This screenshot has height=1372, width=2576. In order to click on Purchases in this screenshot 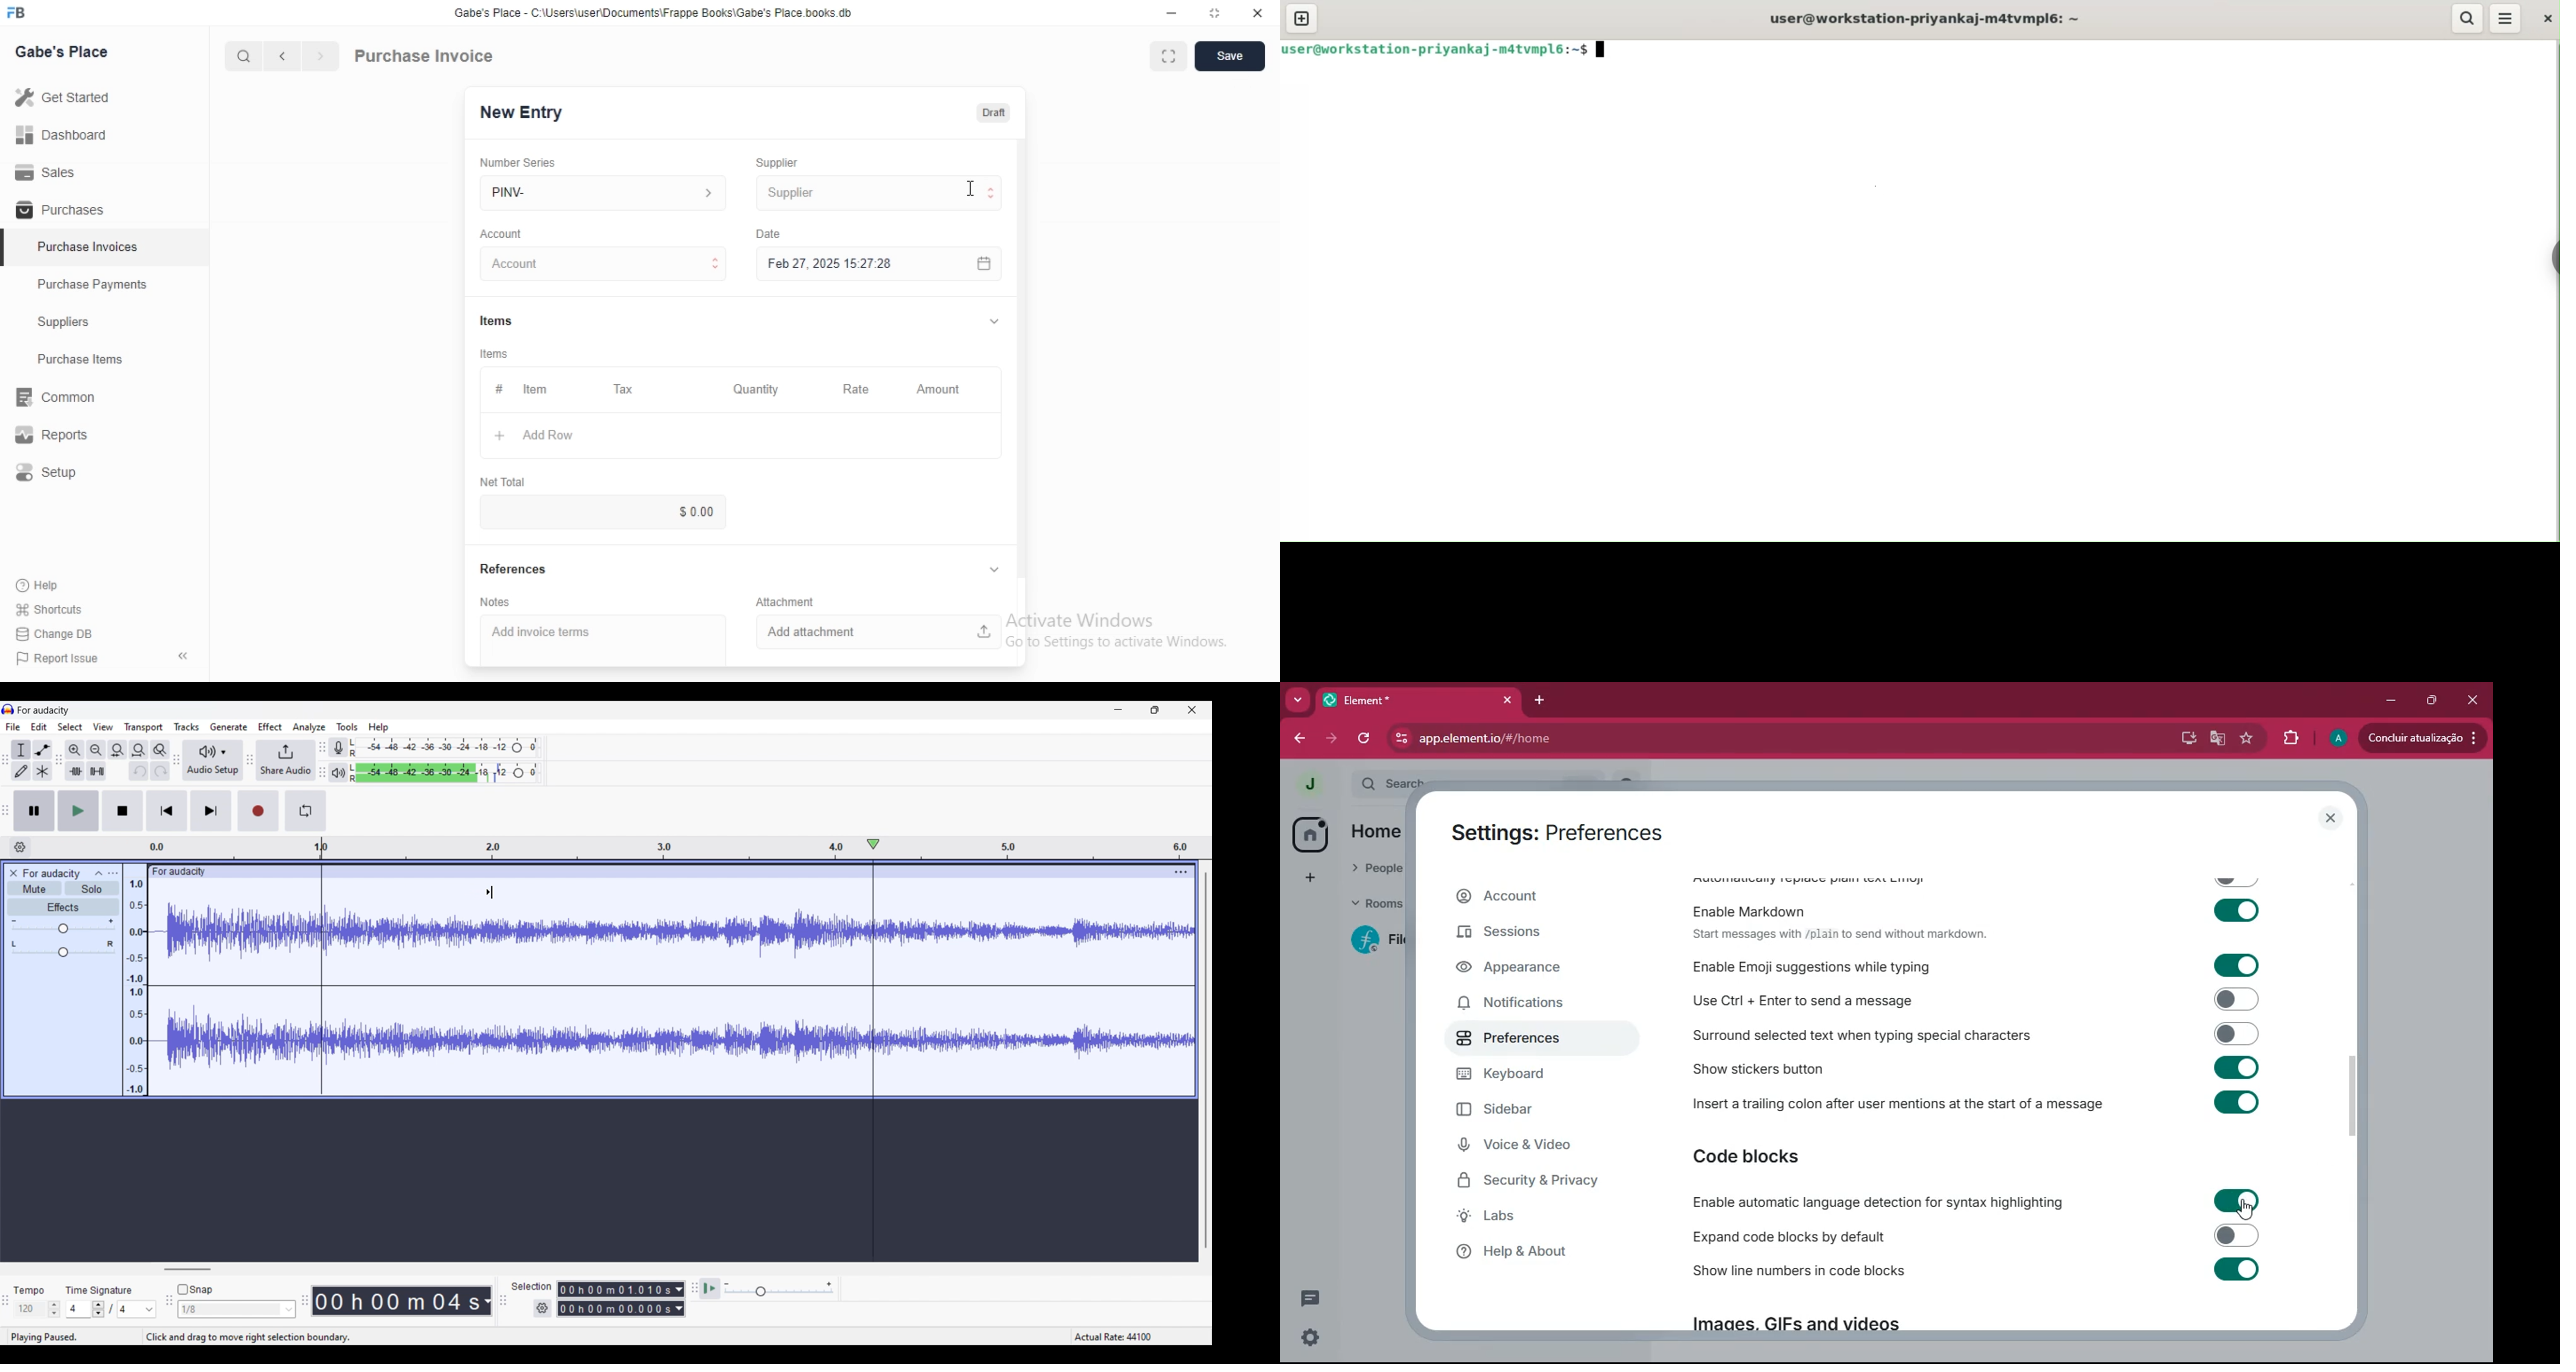, I will do `click(104, 208)`.